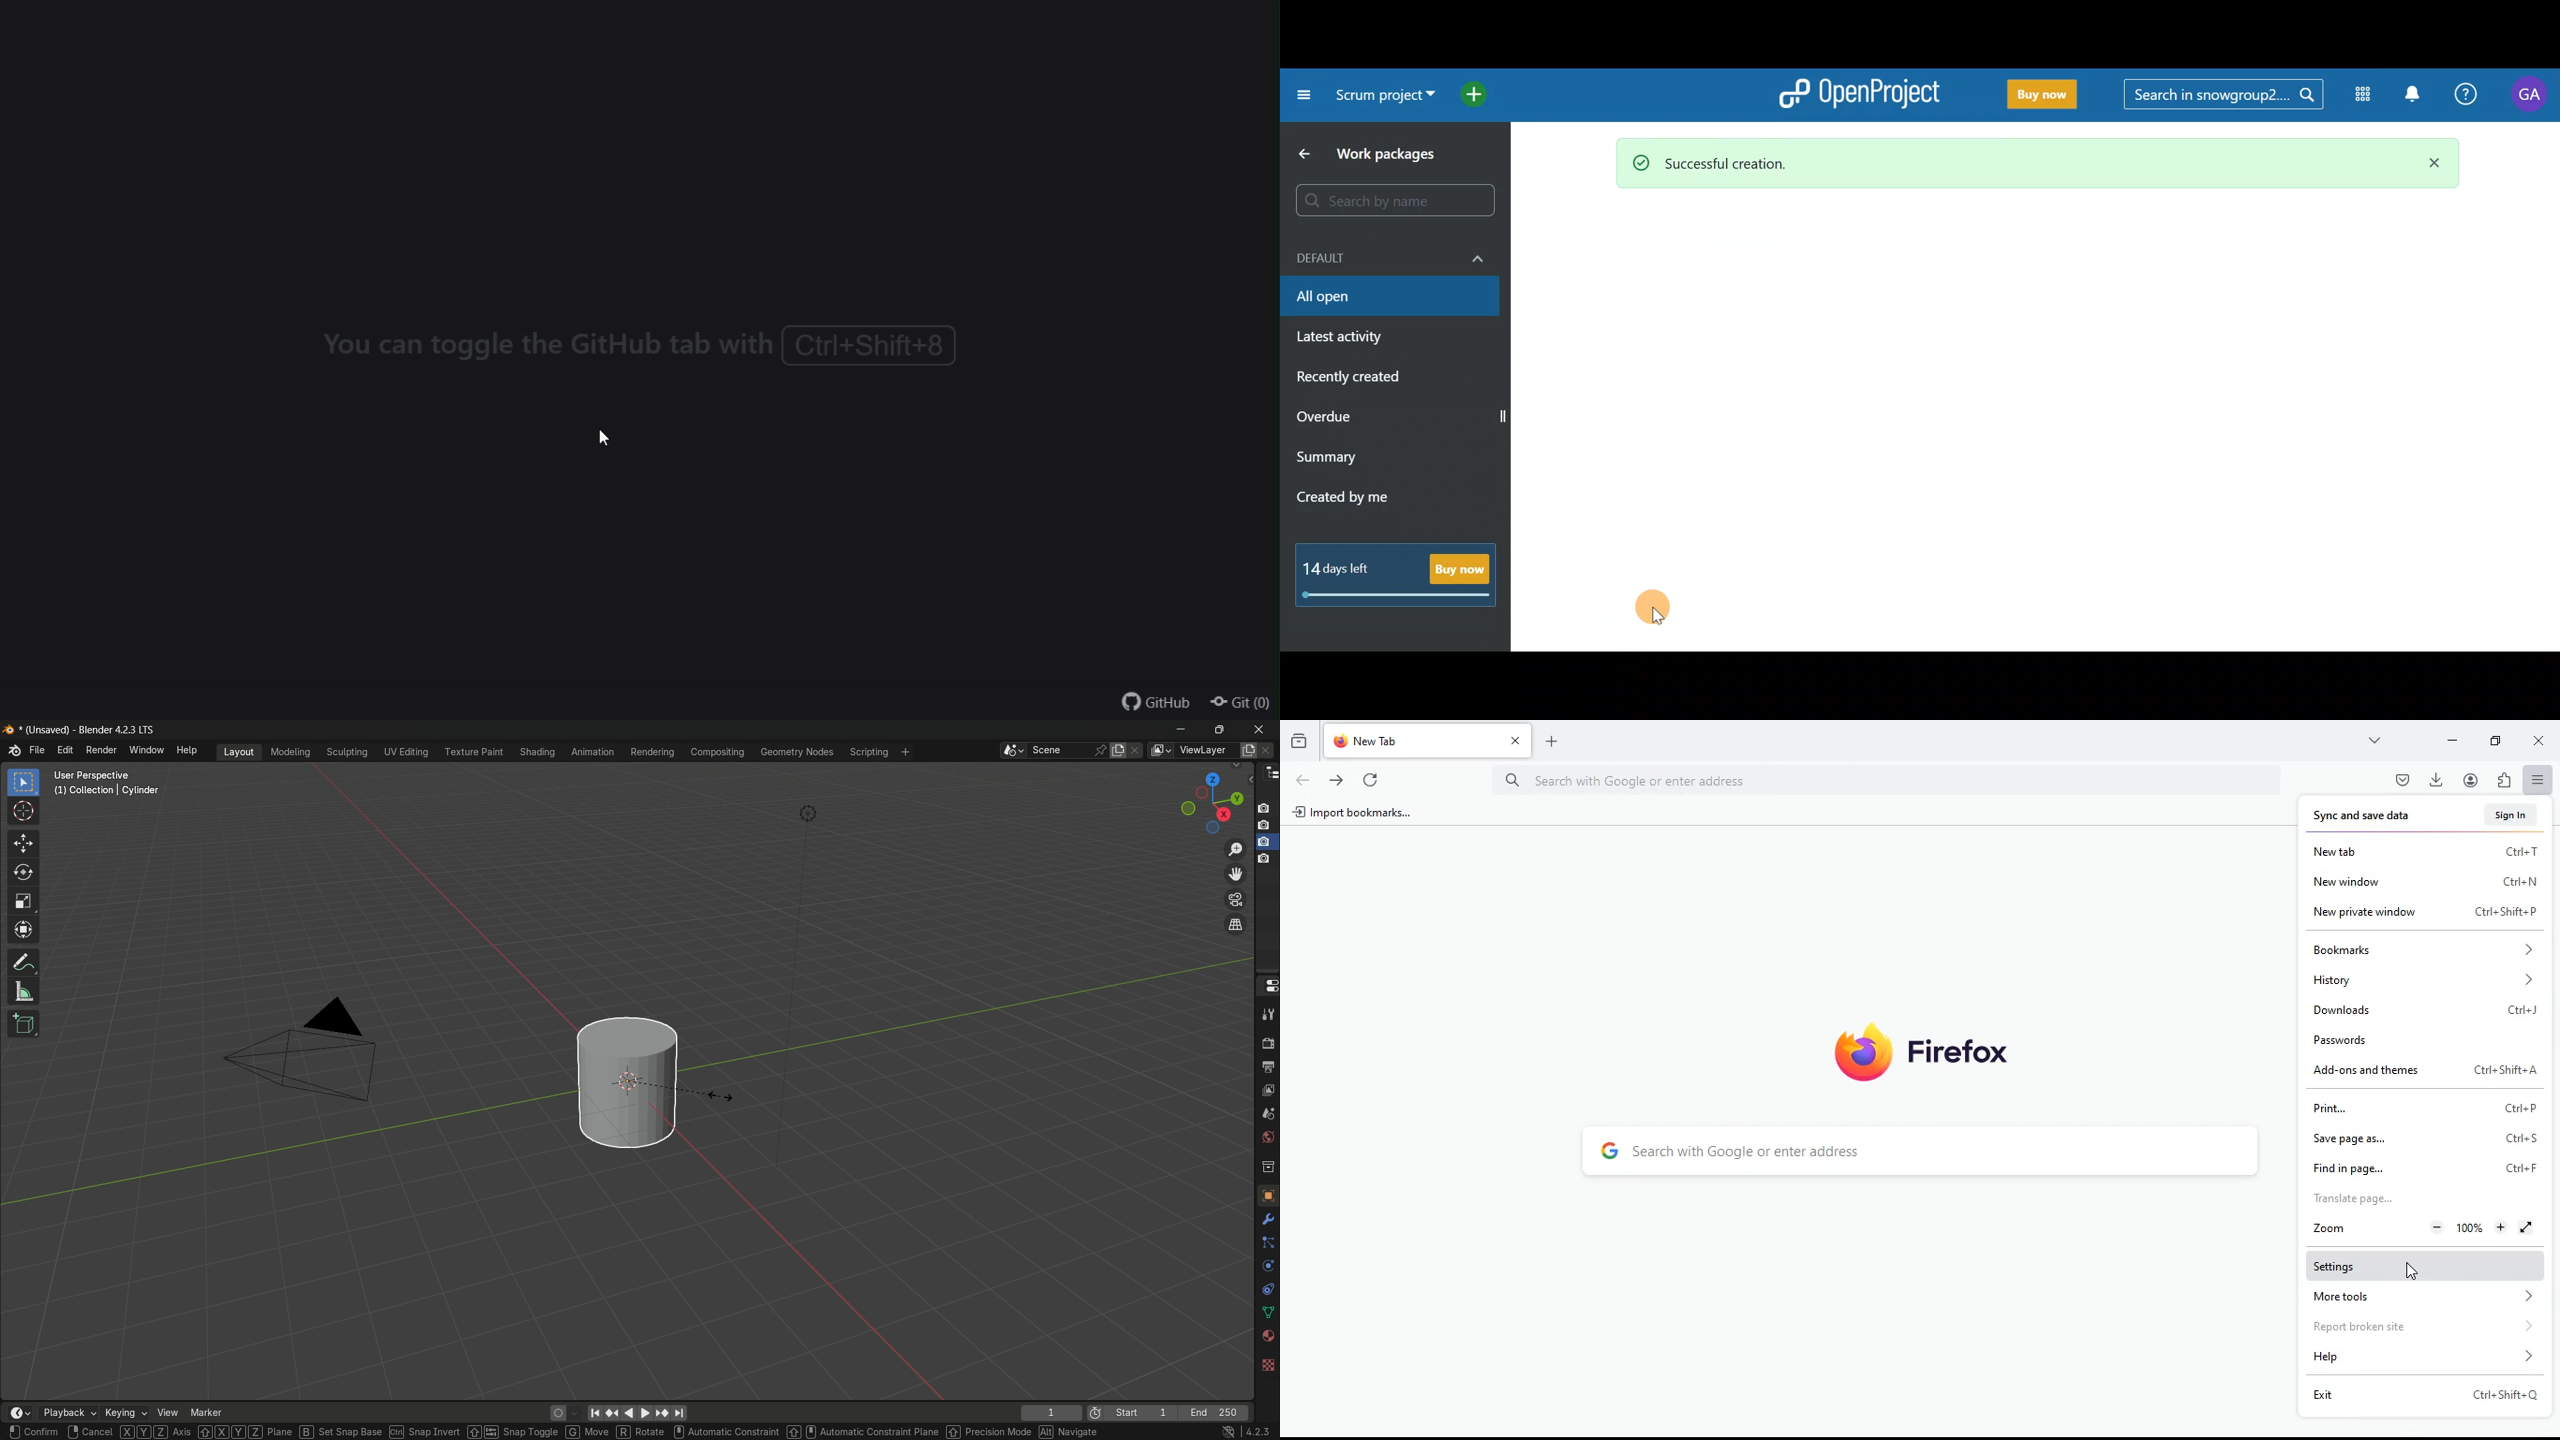 The width and height of the screenshot is (2576, 1456). What do you see at coordinates (1242, 703) in the screenshot?
I see `git` at bounding box center [1242, 703].